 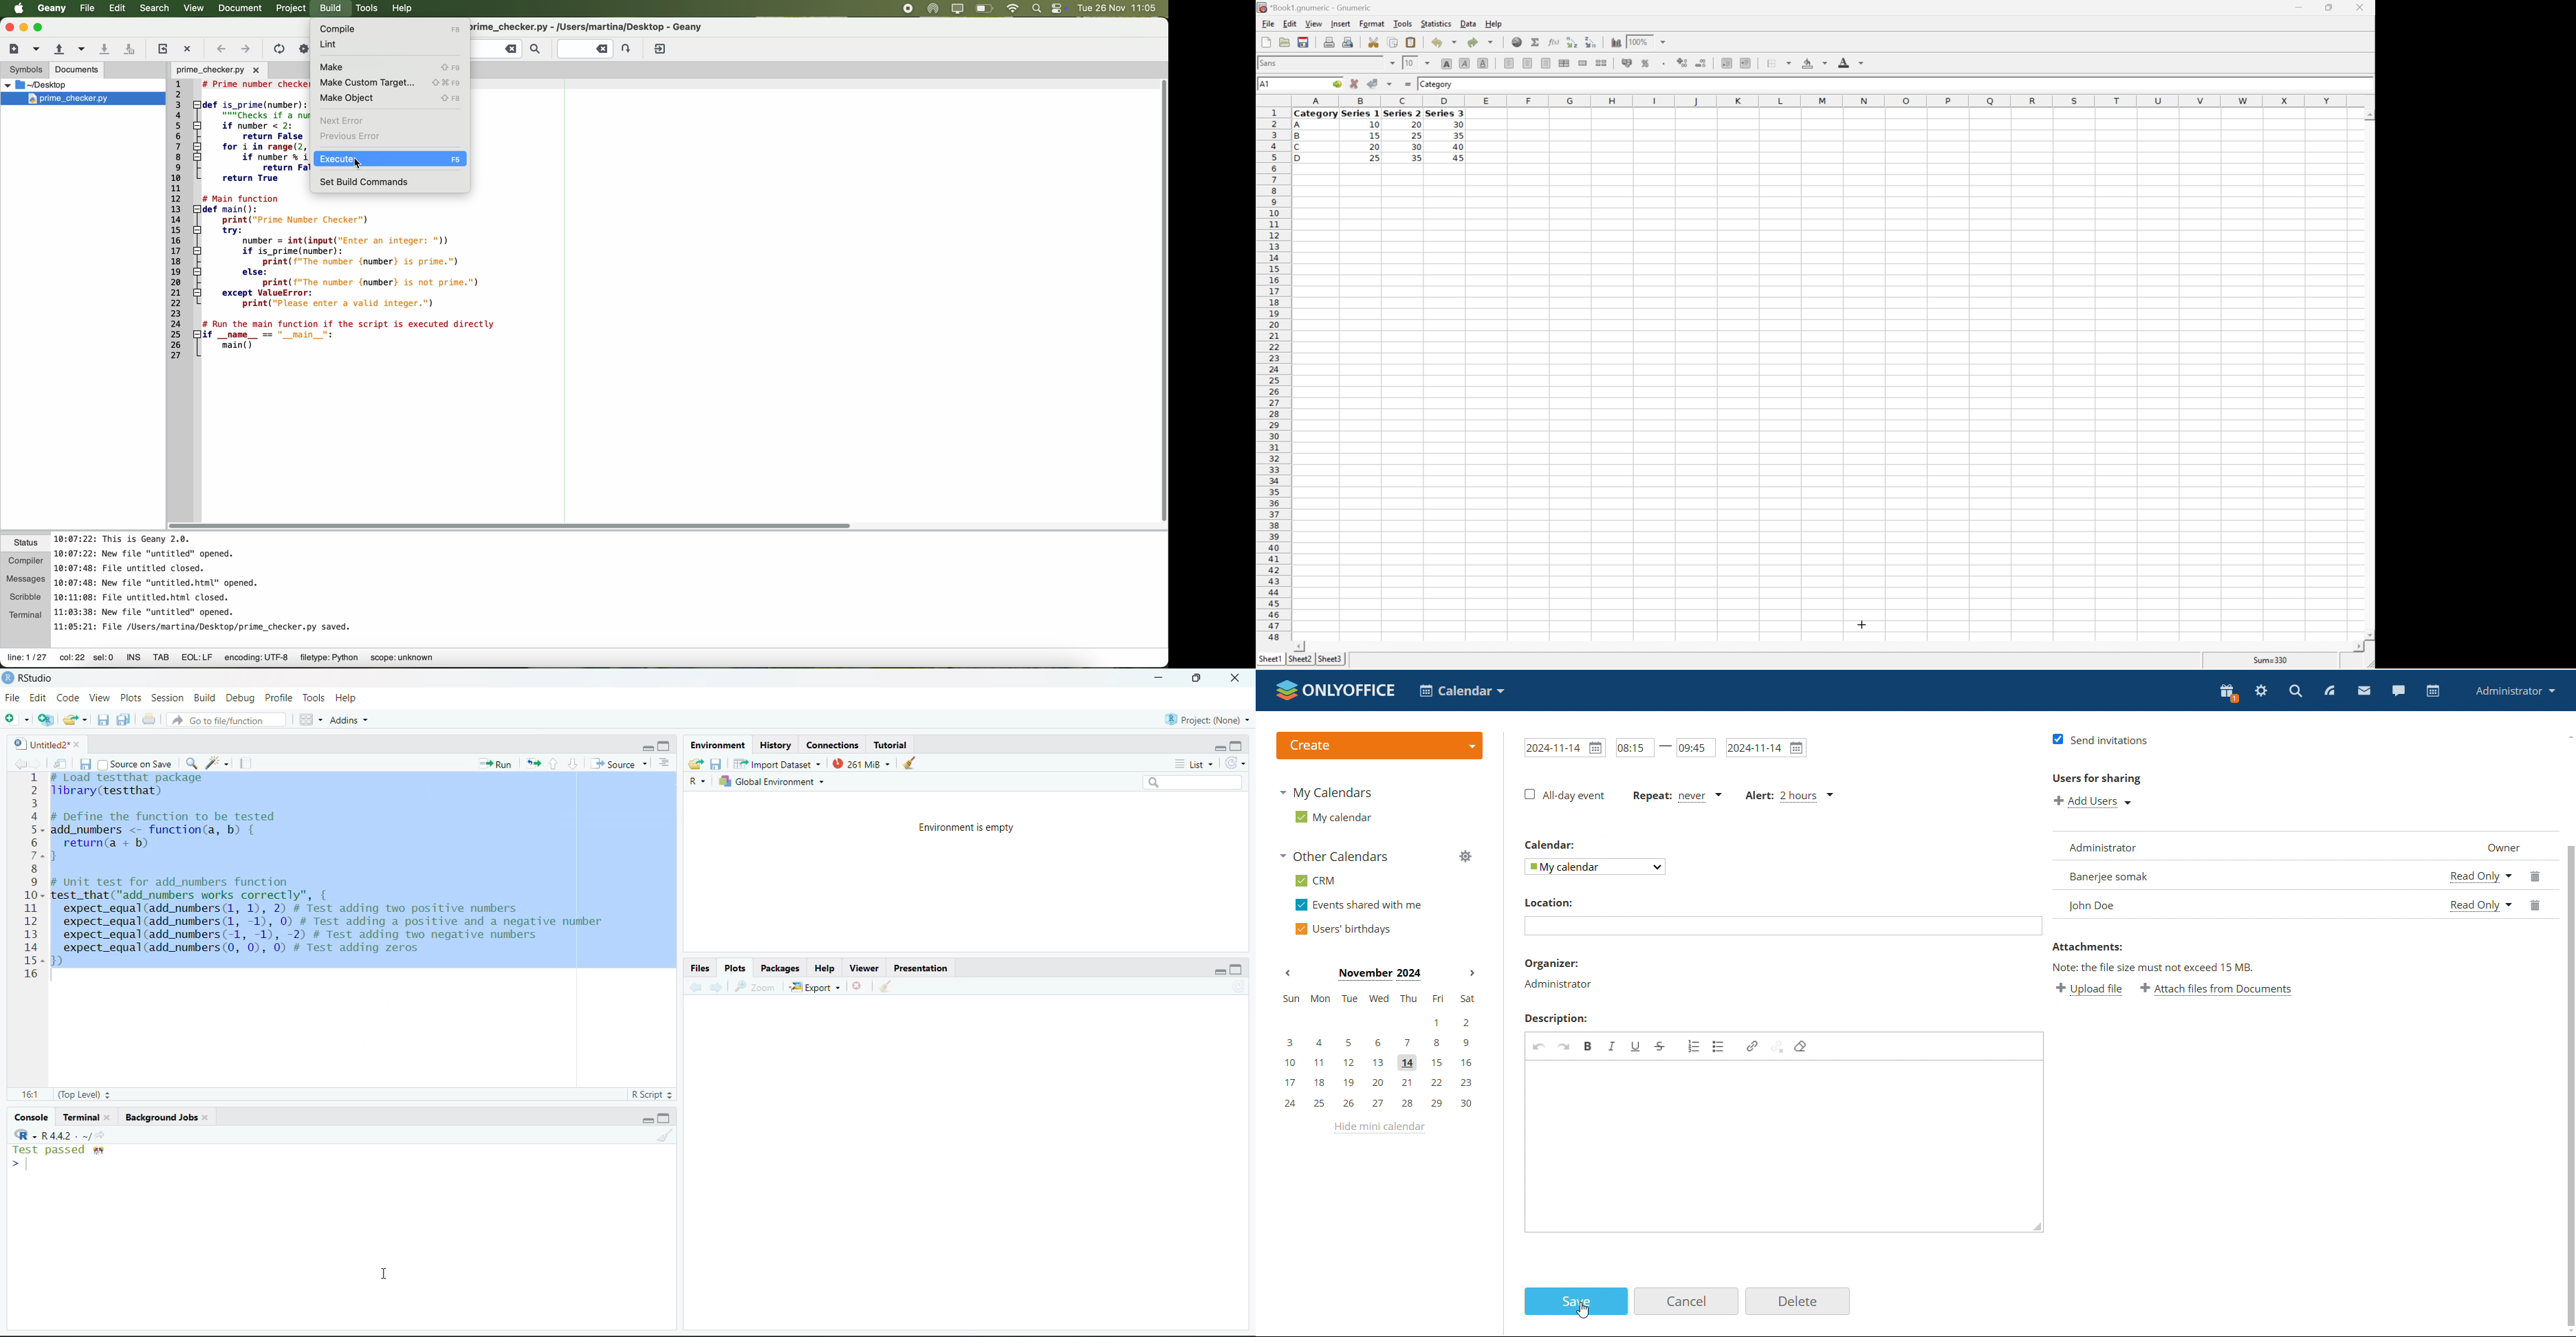 I want to click on Background jobs, so click(x=168, y=1117).